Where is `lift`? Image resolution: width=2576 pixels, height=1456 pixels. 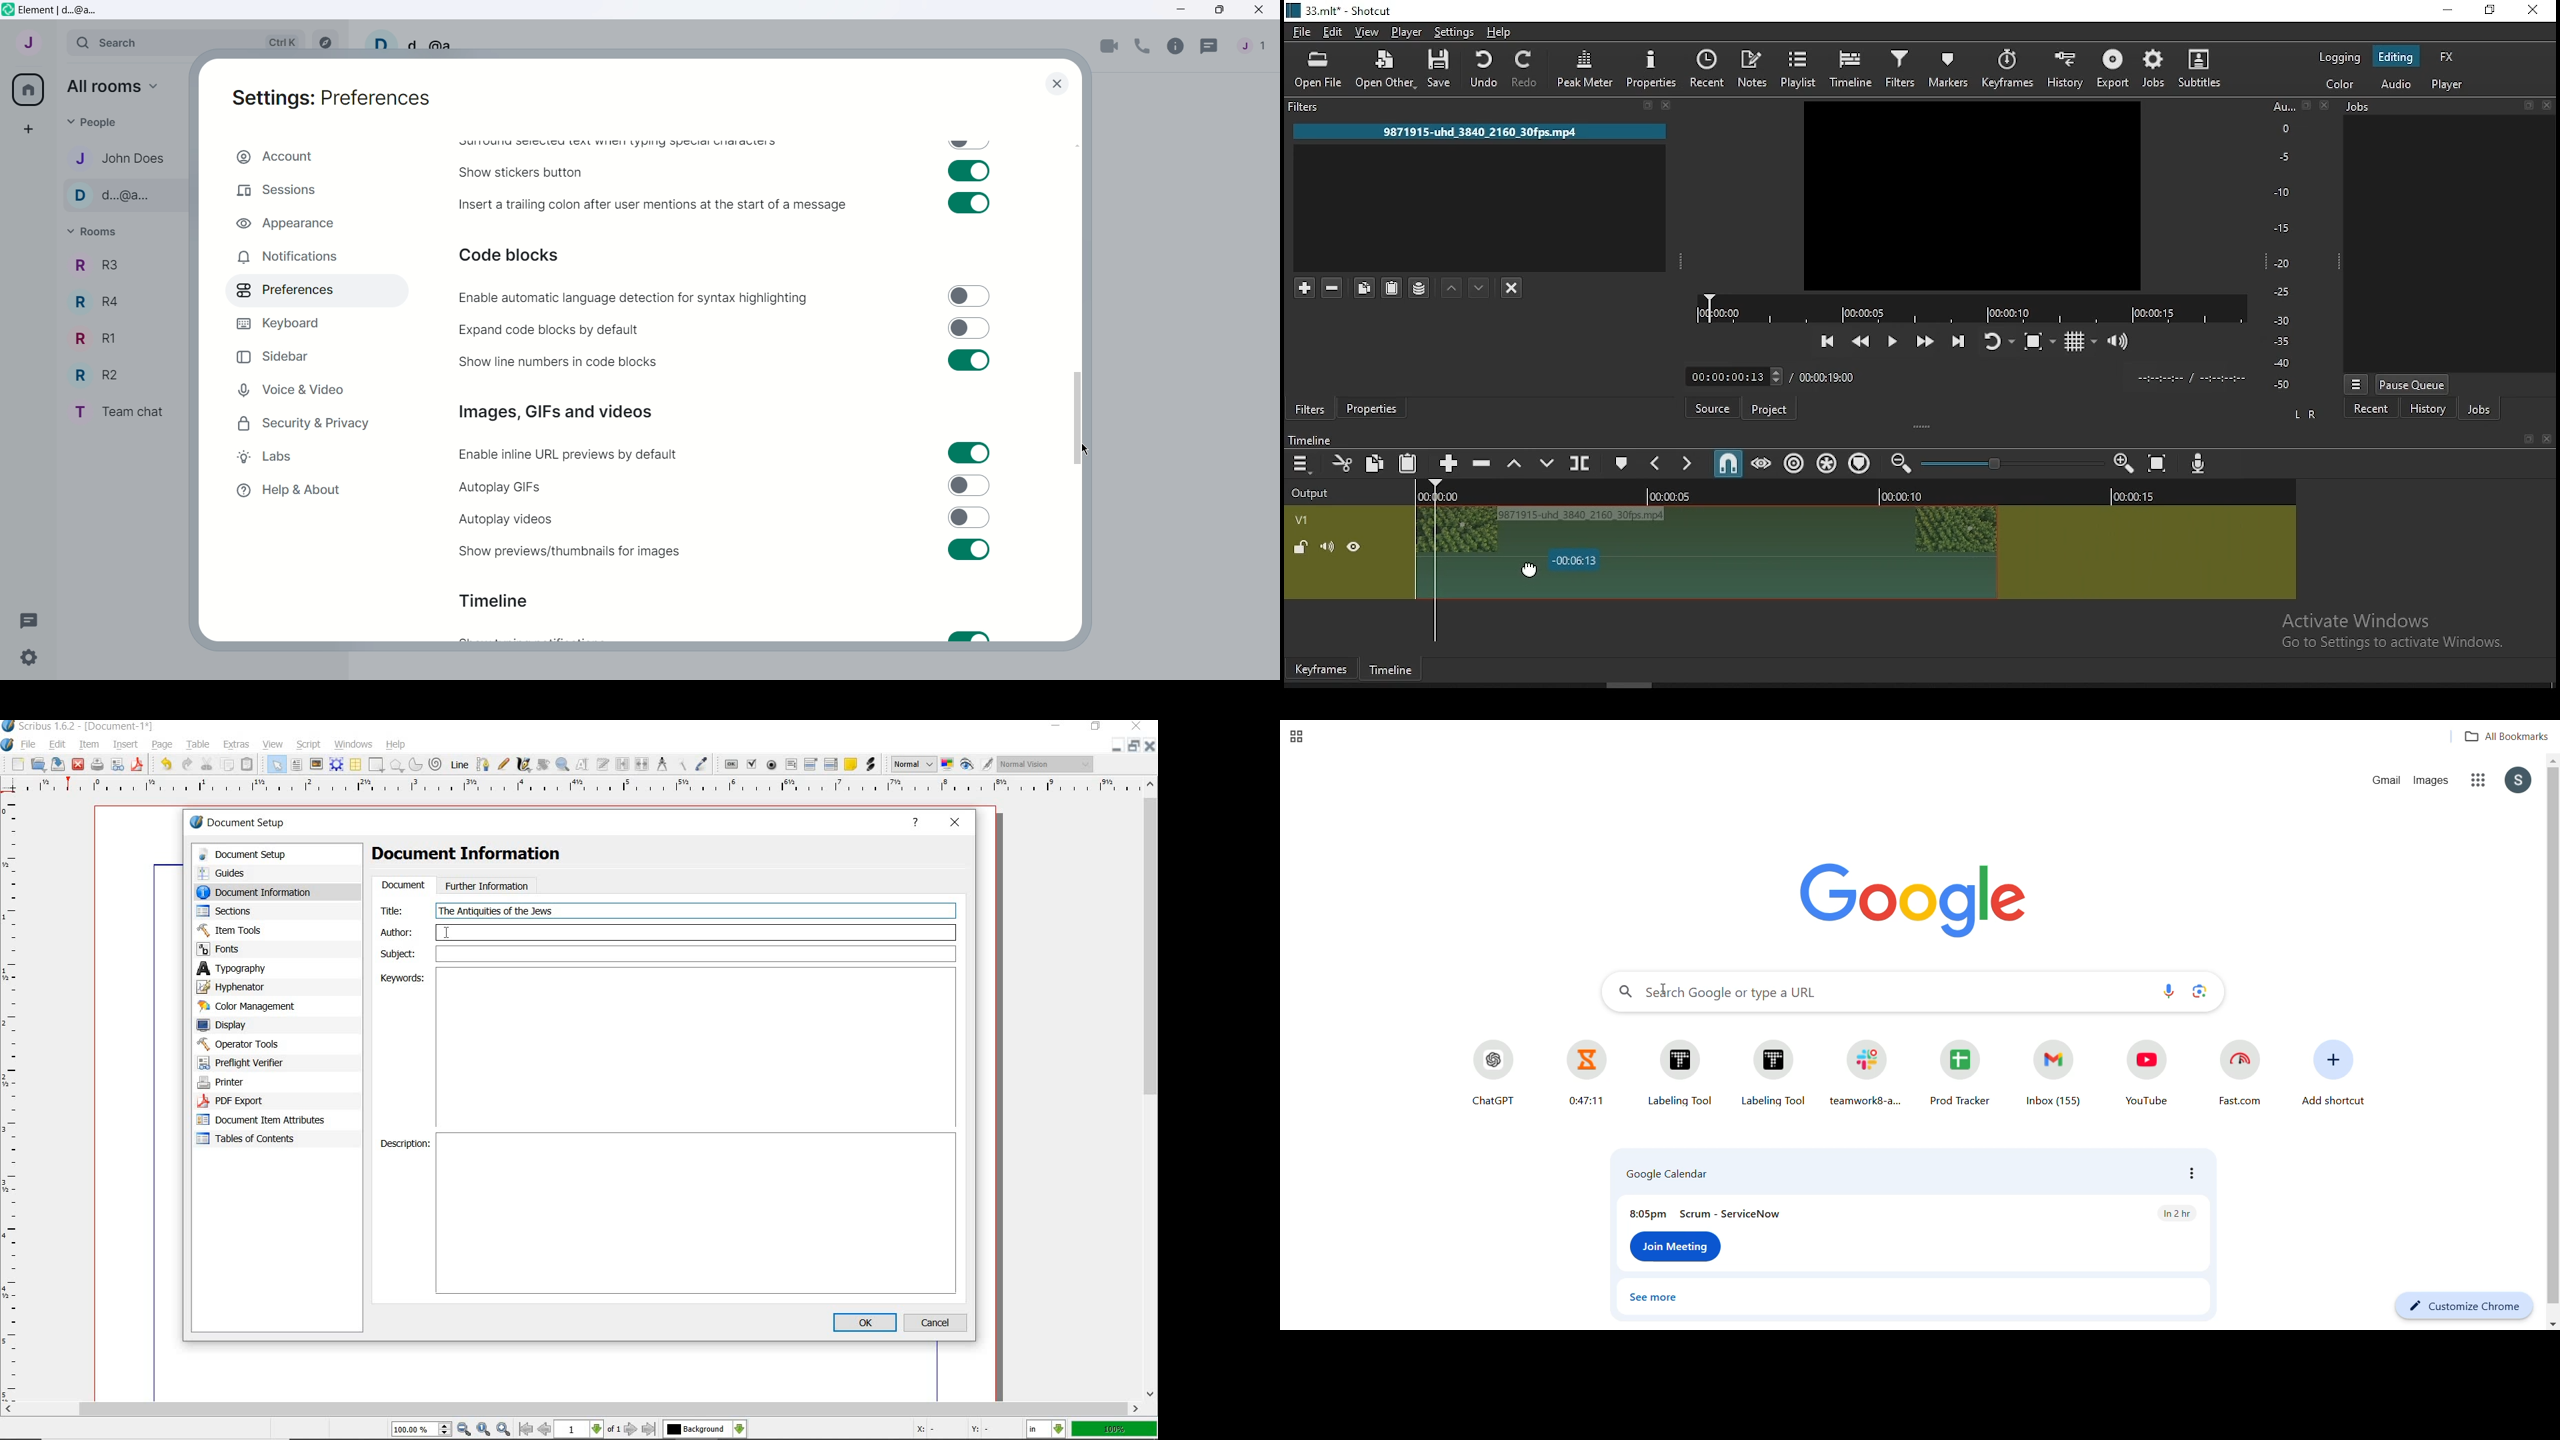
lift is located at coordinates (1519, 465).